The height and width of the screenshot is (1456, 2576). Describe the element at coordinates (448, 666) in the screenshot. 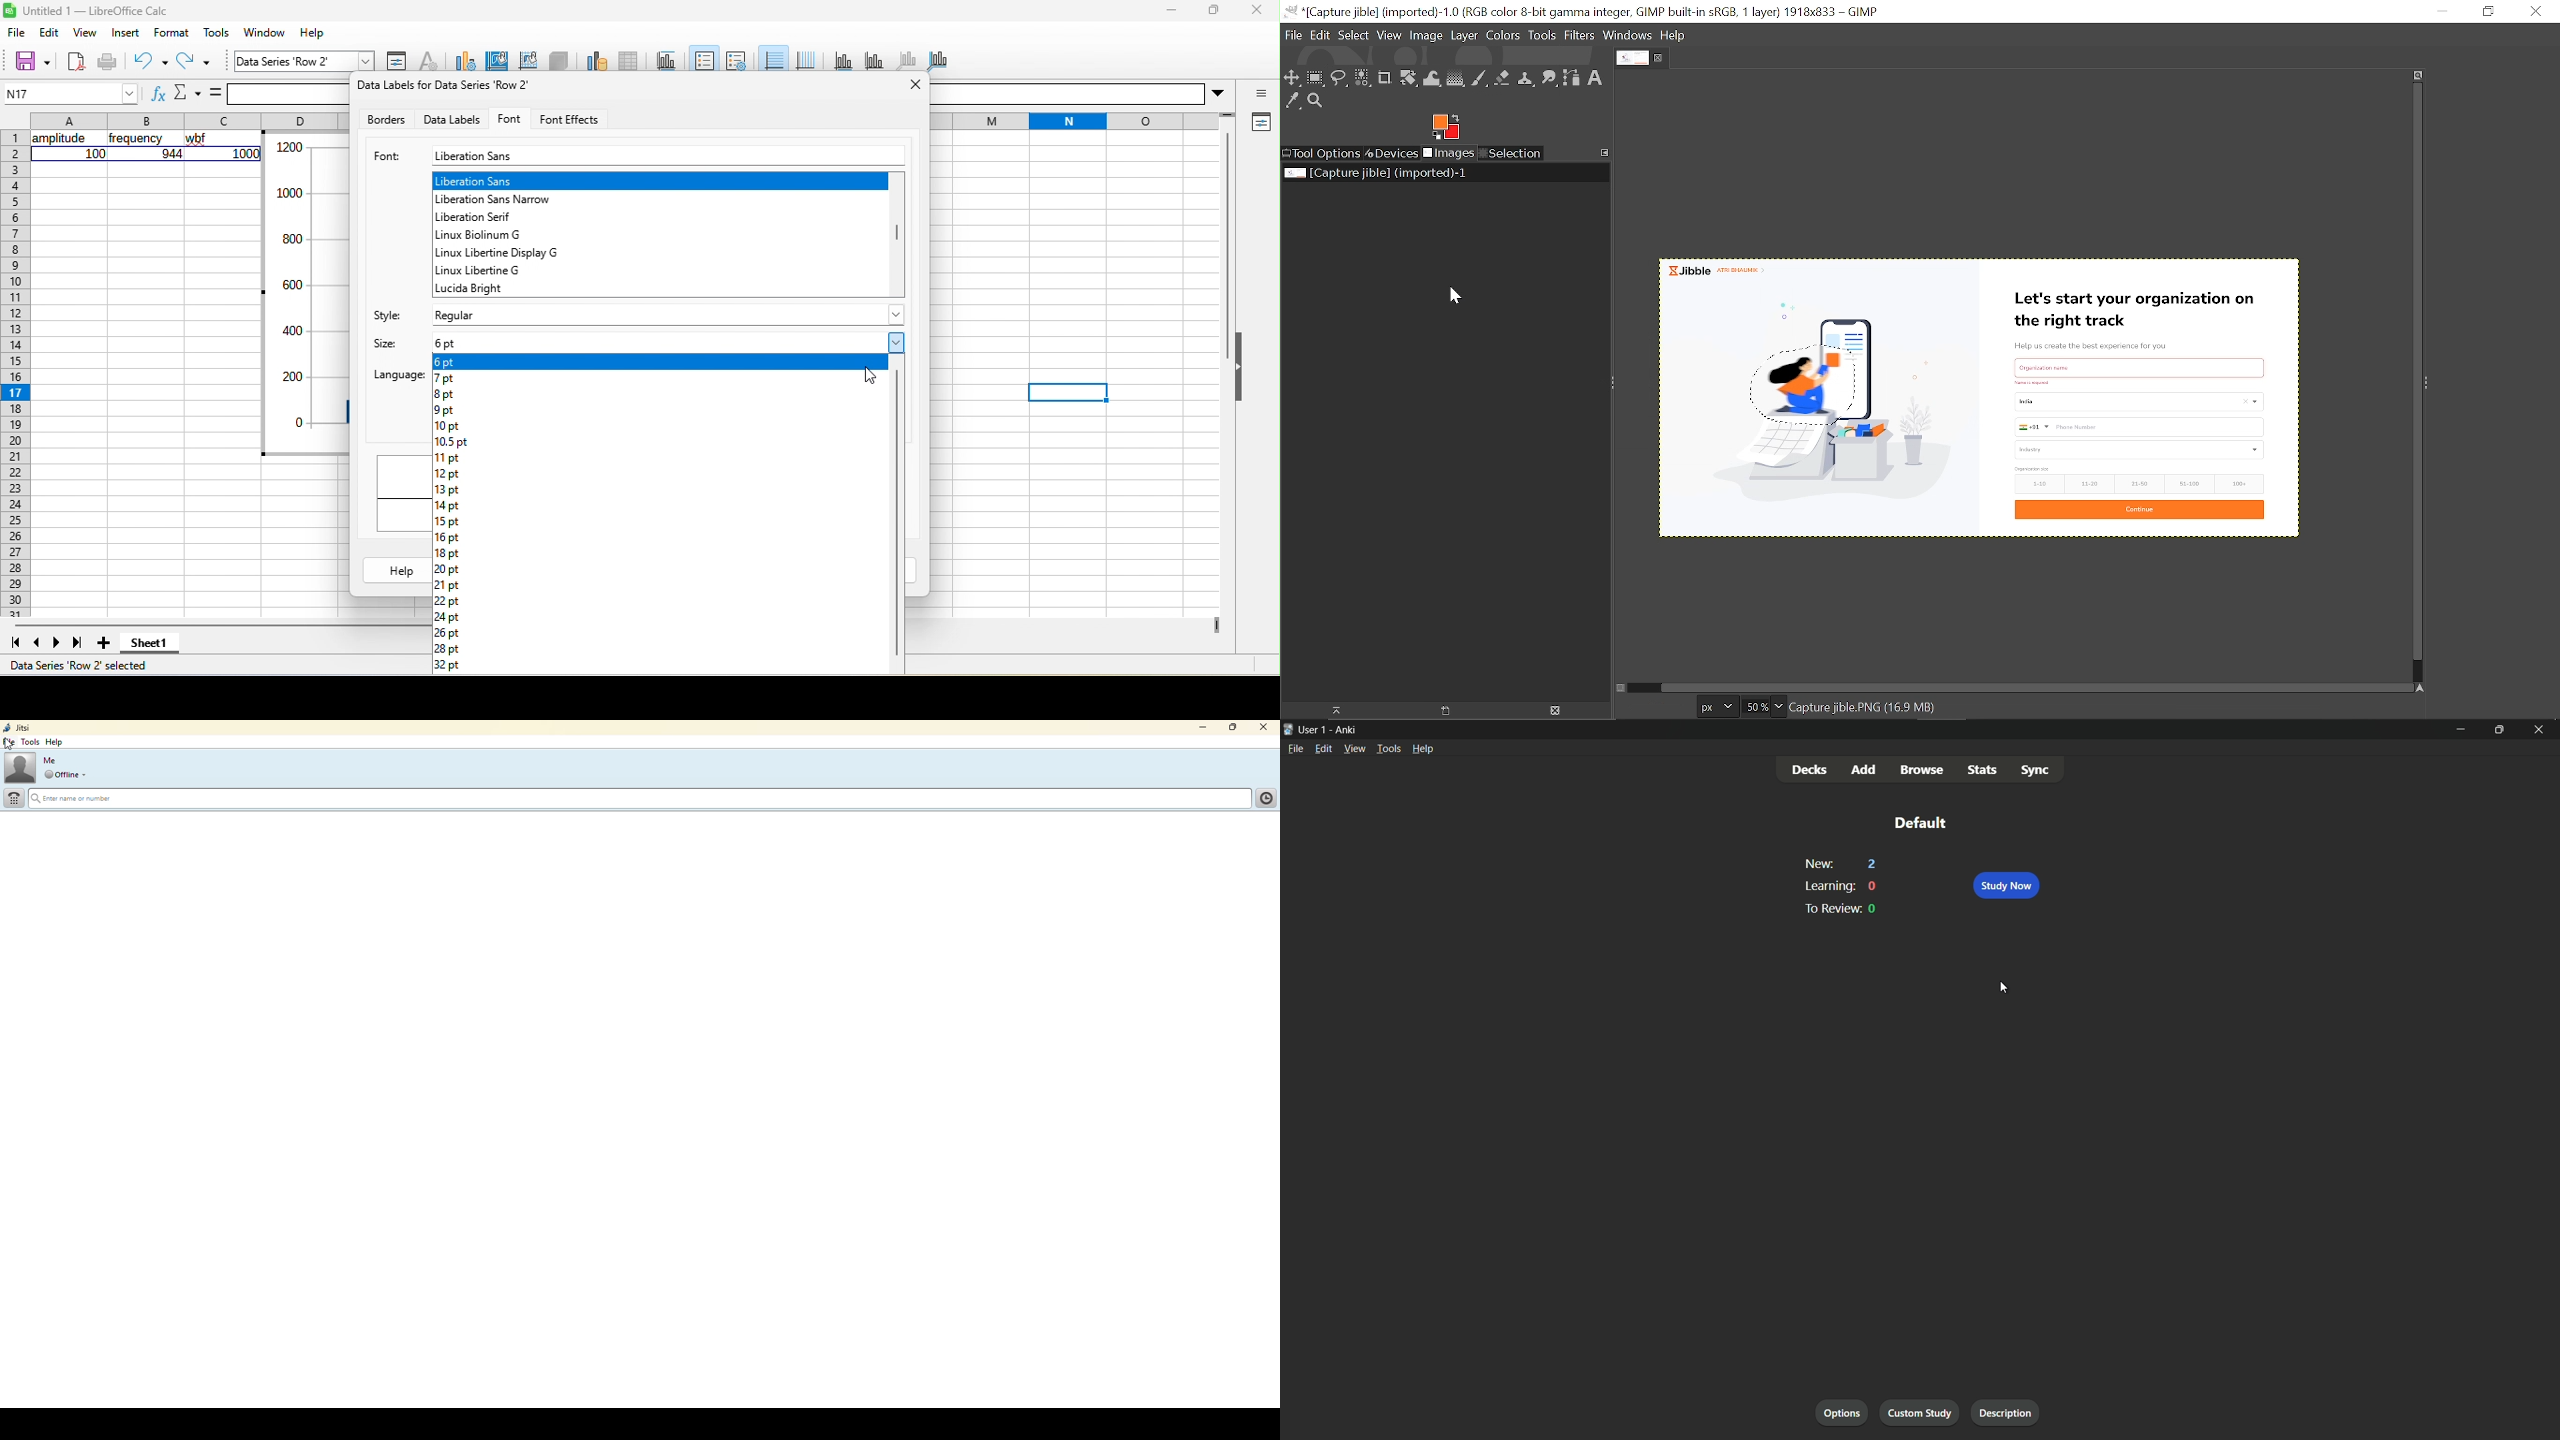

I see `32 pt` at that location.